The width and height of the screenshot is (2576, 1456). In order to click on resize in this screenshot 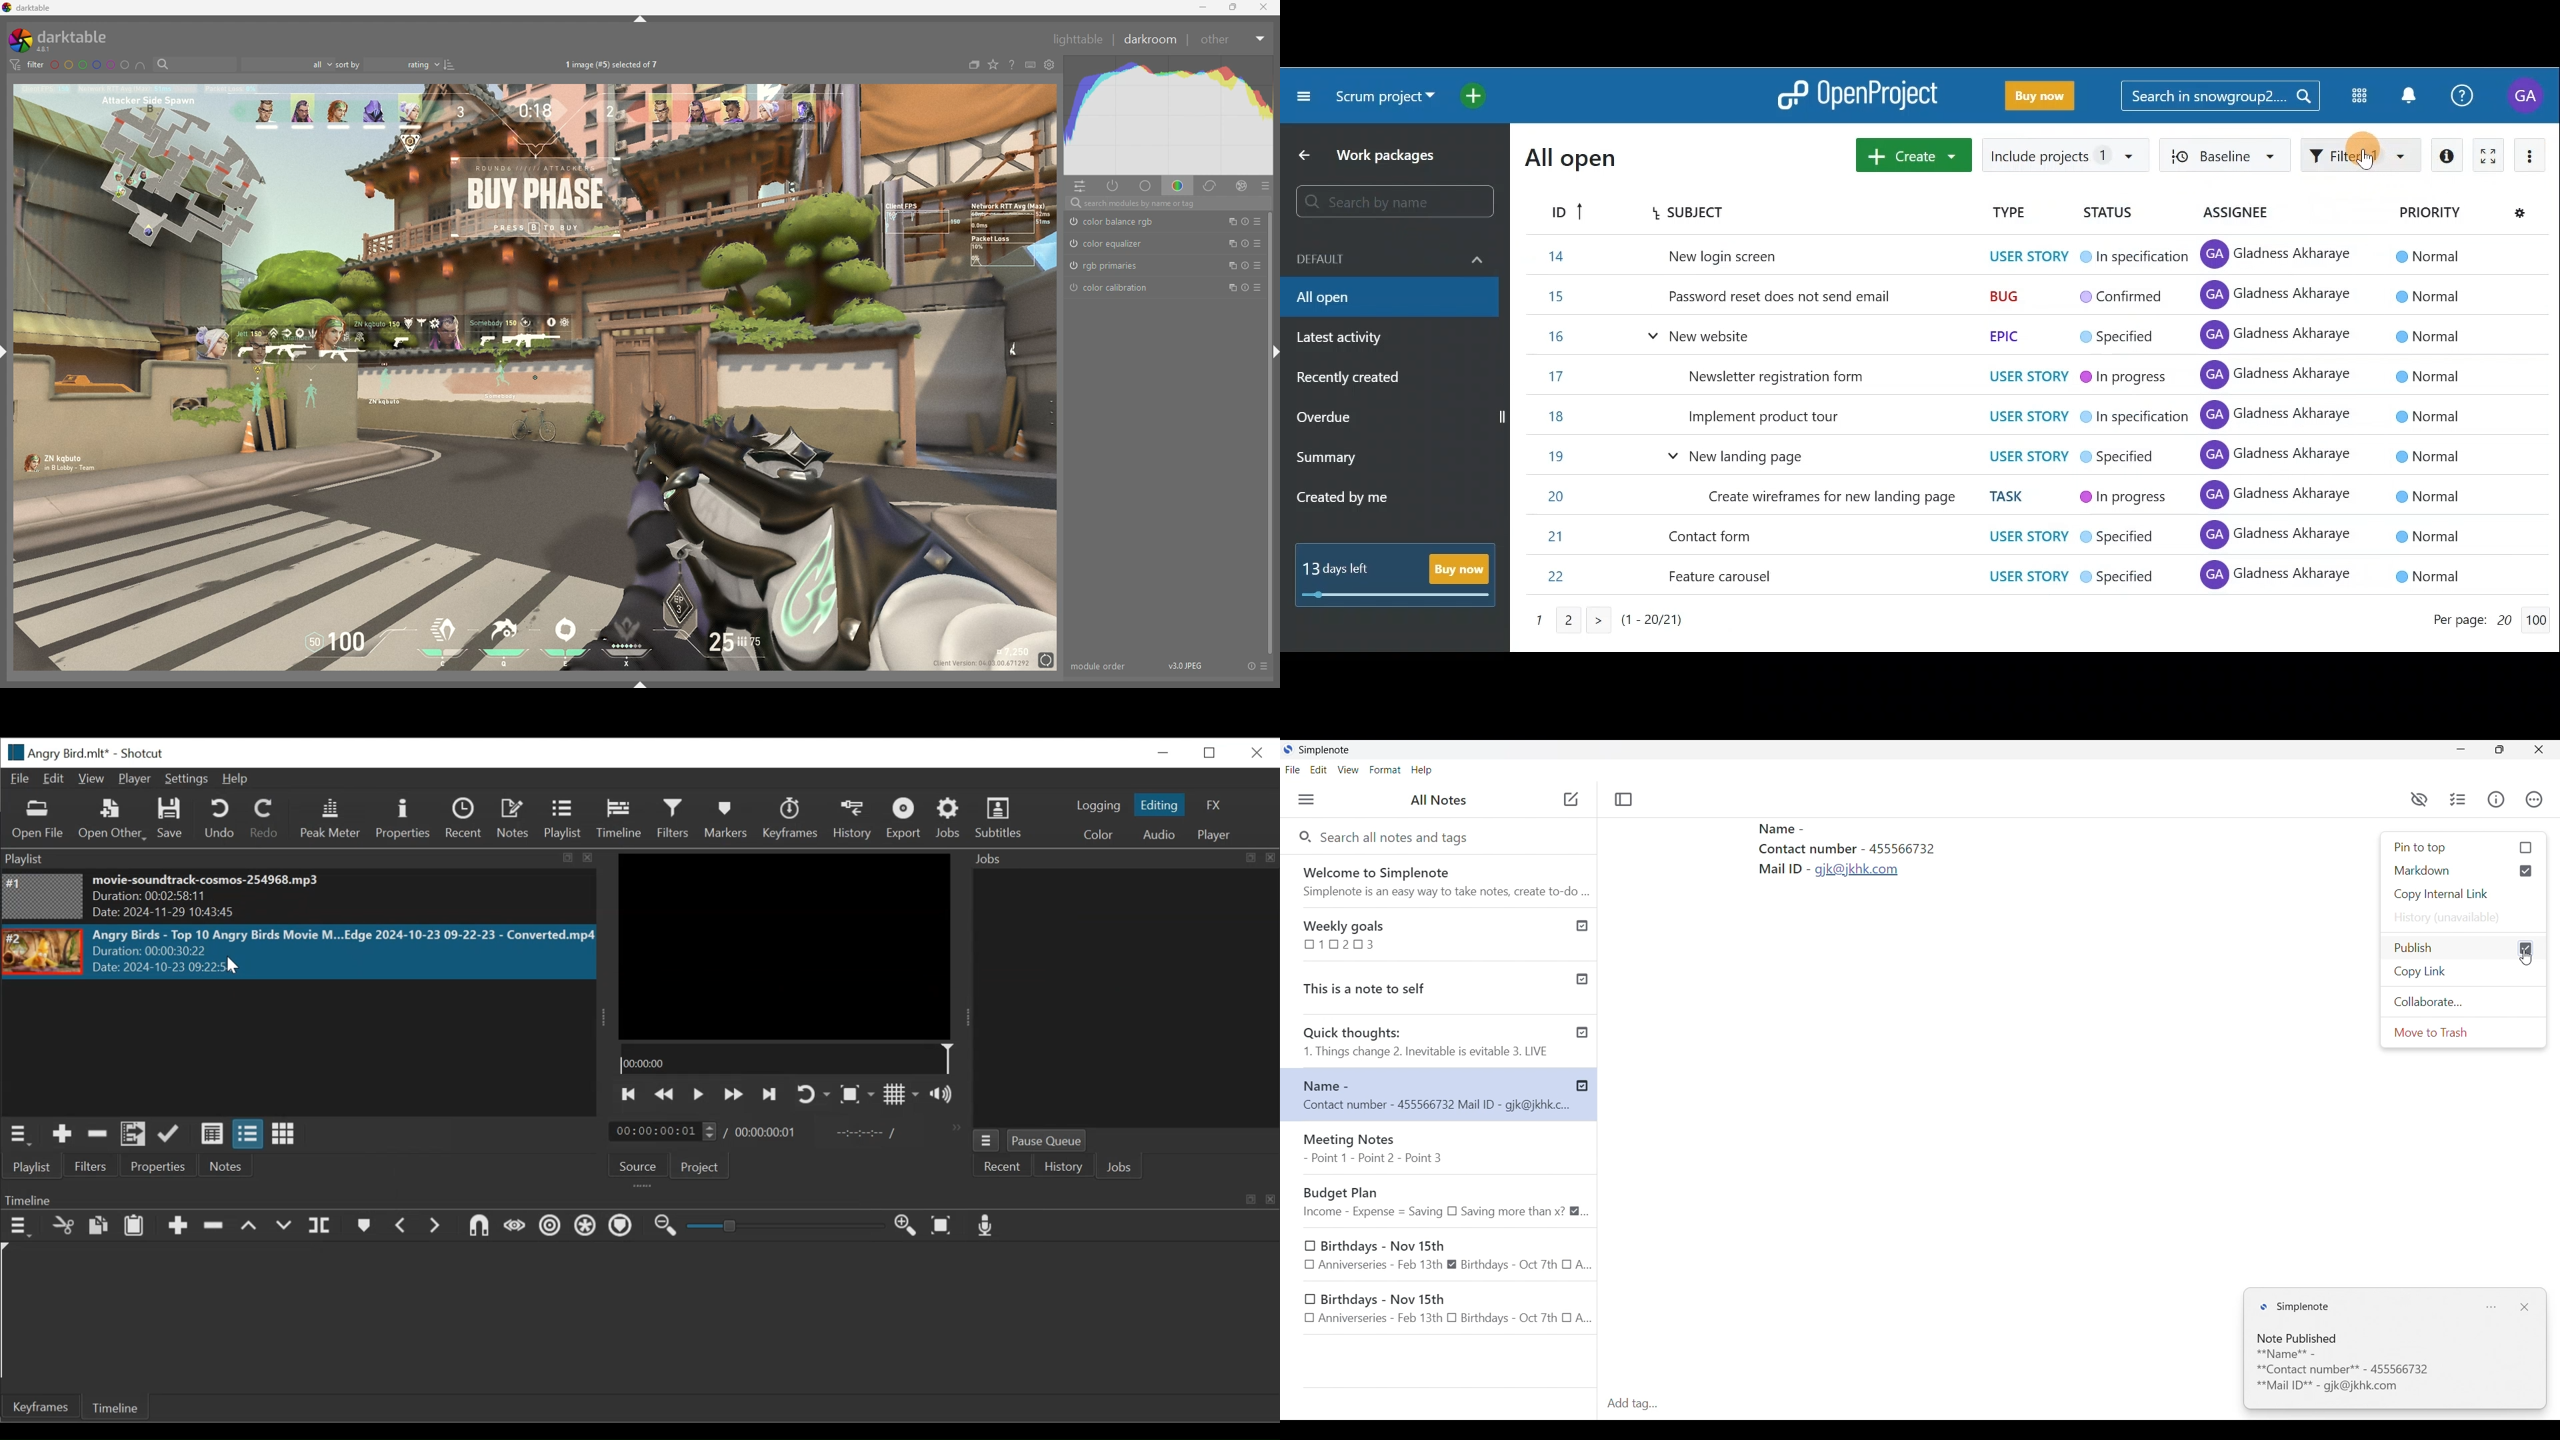, I will do `click(1233, 7)`.